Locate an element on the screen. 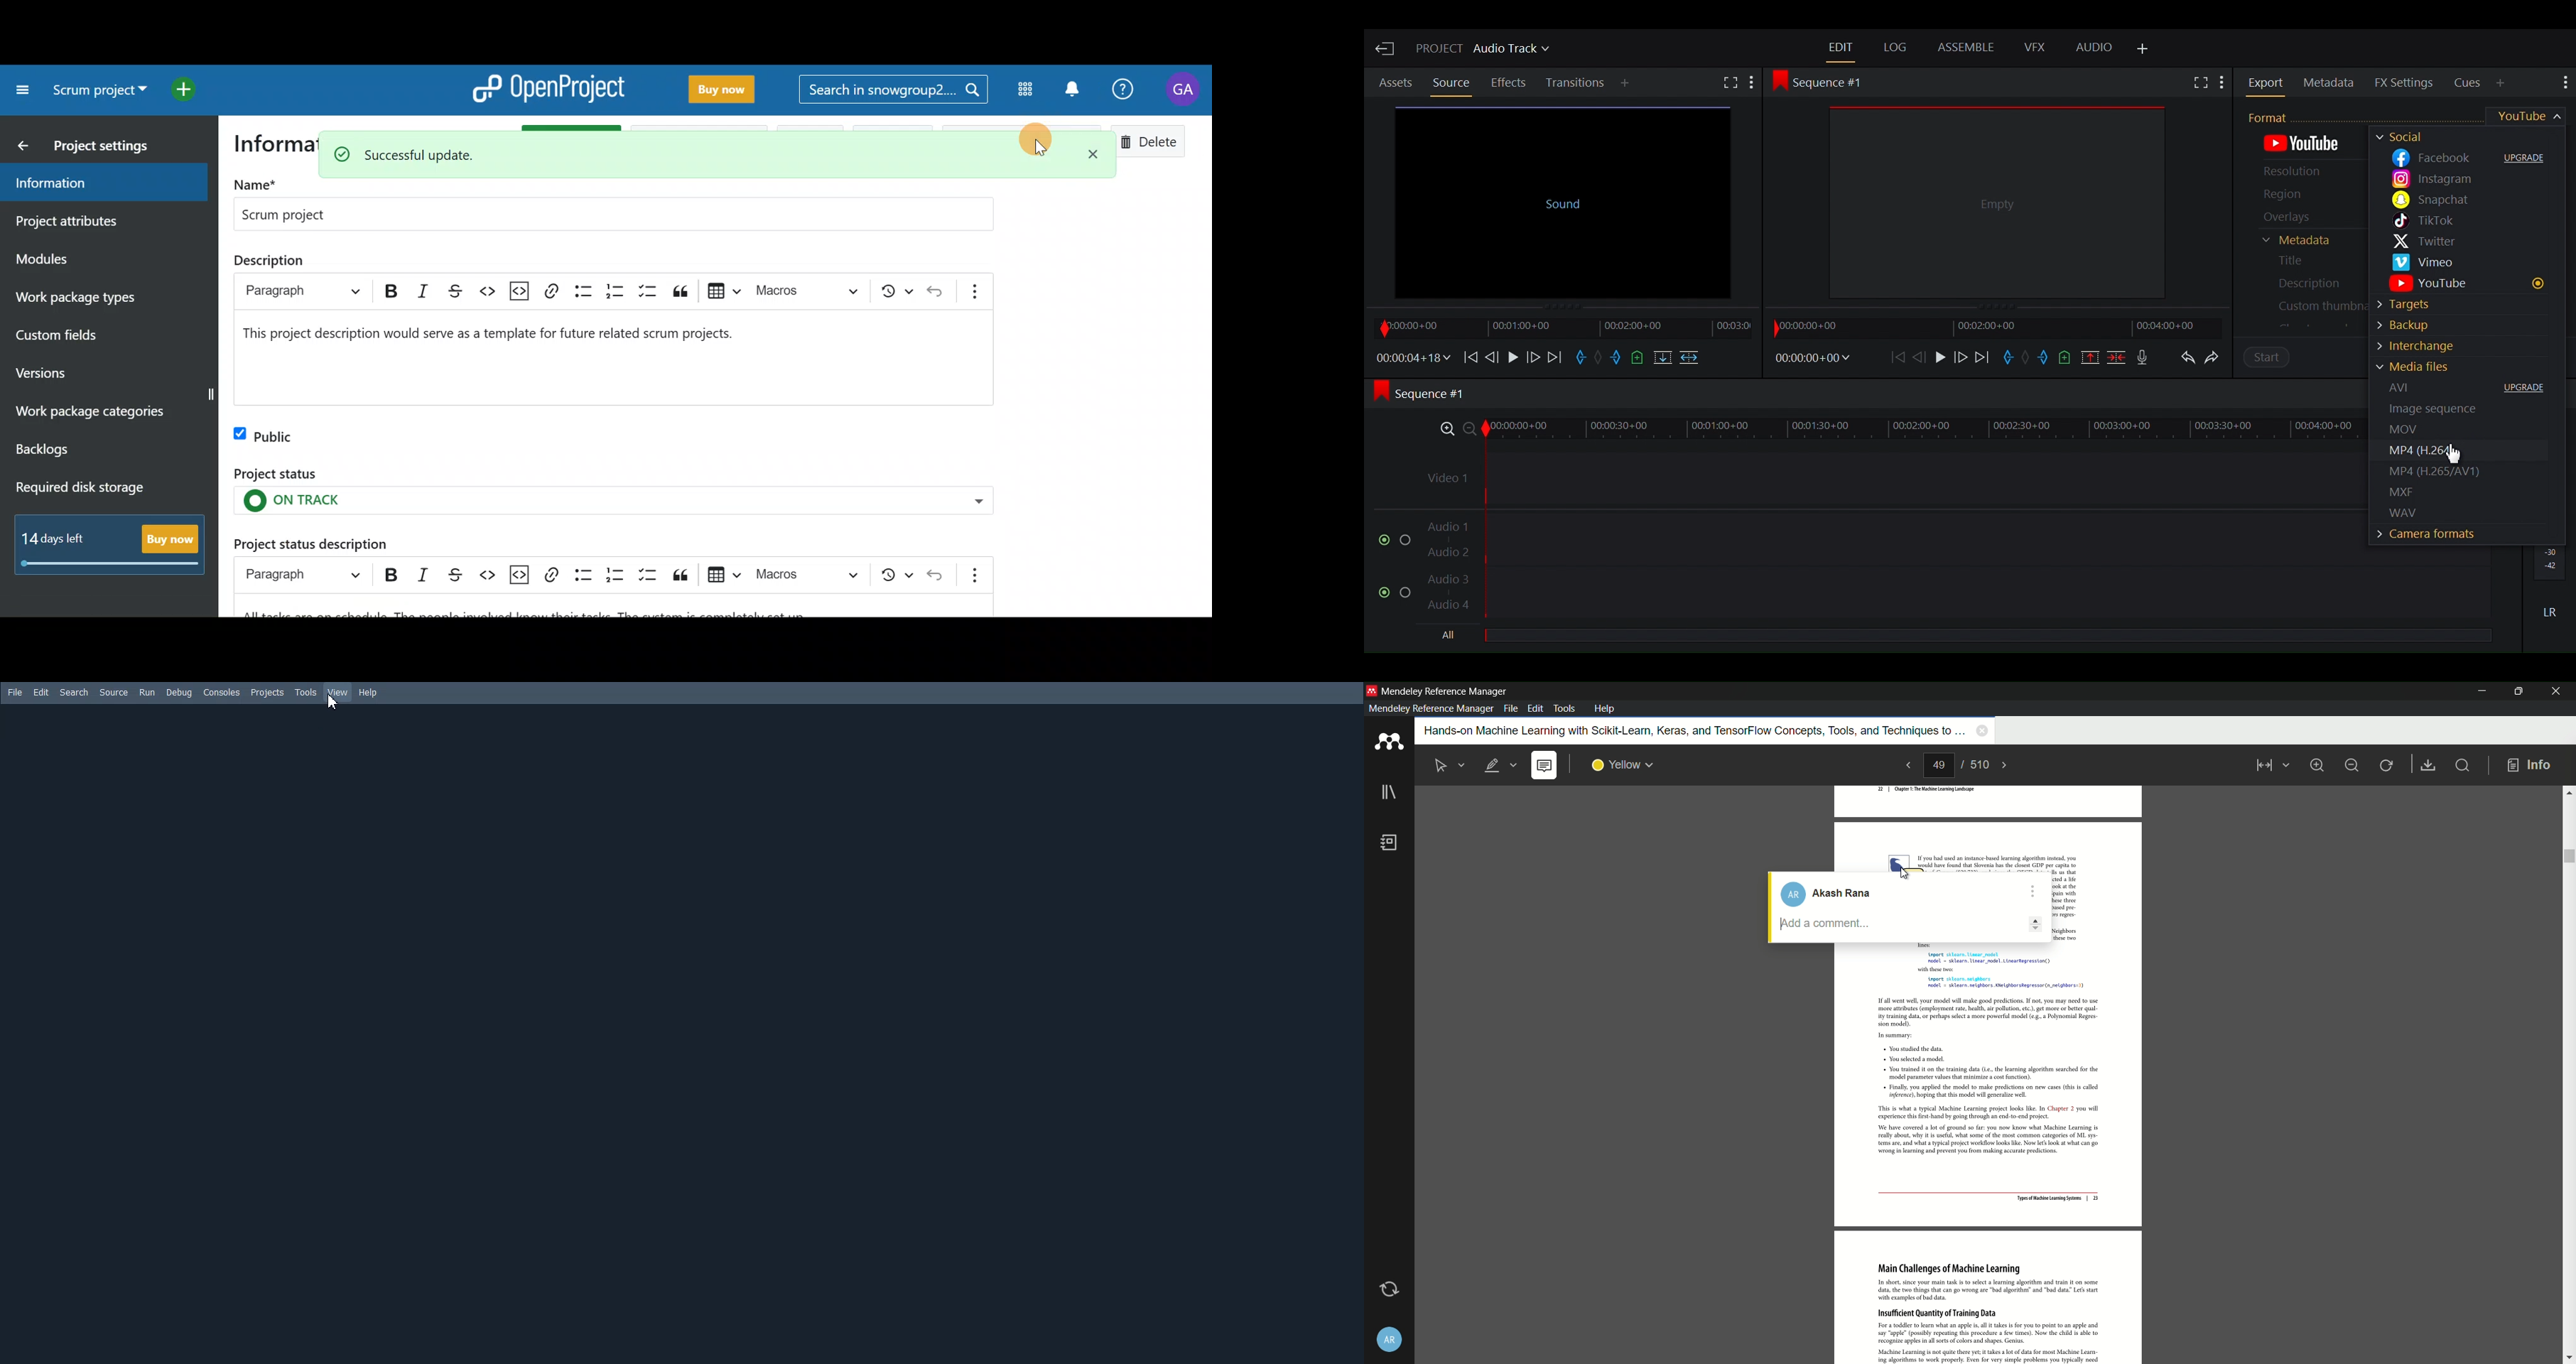 The image size is (2576, 1372). Enable/Disable is located at coordinates (1396, 590).